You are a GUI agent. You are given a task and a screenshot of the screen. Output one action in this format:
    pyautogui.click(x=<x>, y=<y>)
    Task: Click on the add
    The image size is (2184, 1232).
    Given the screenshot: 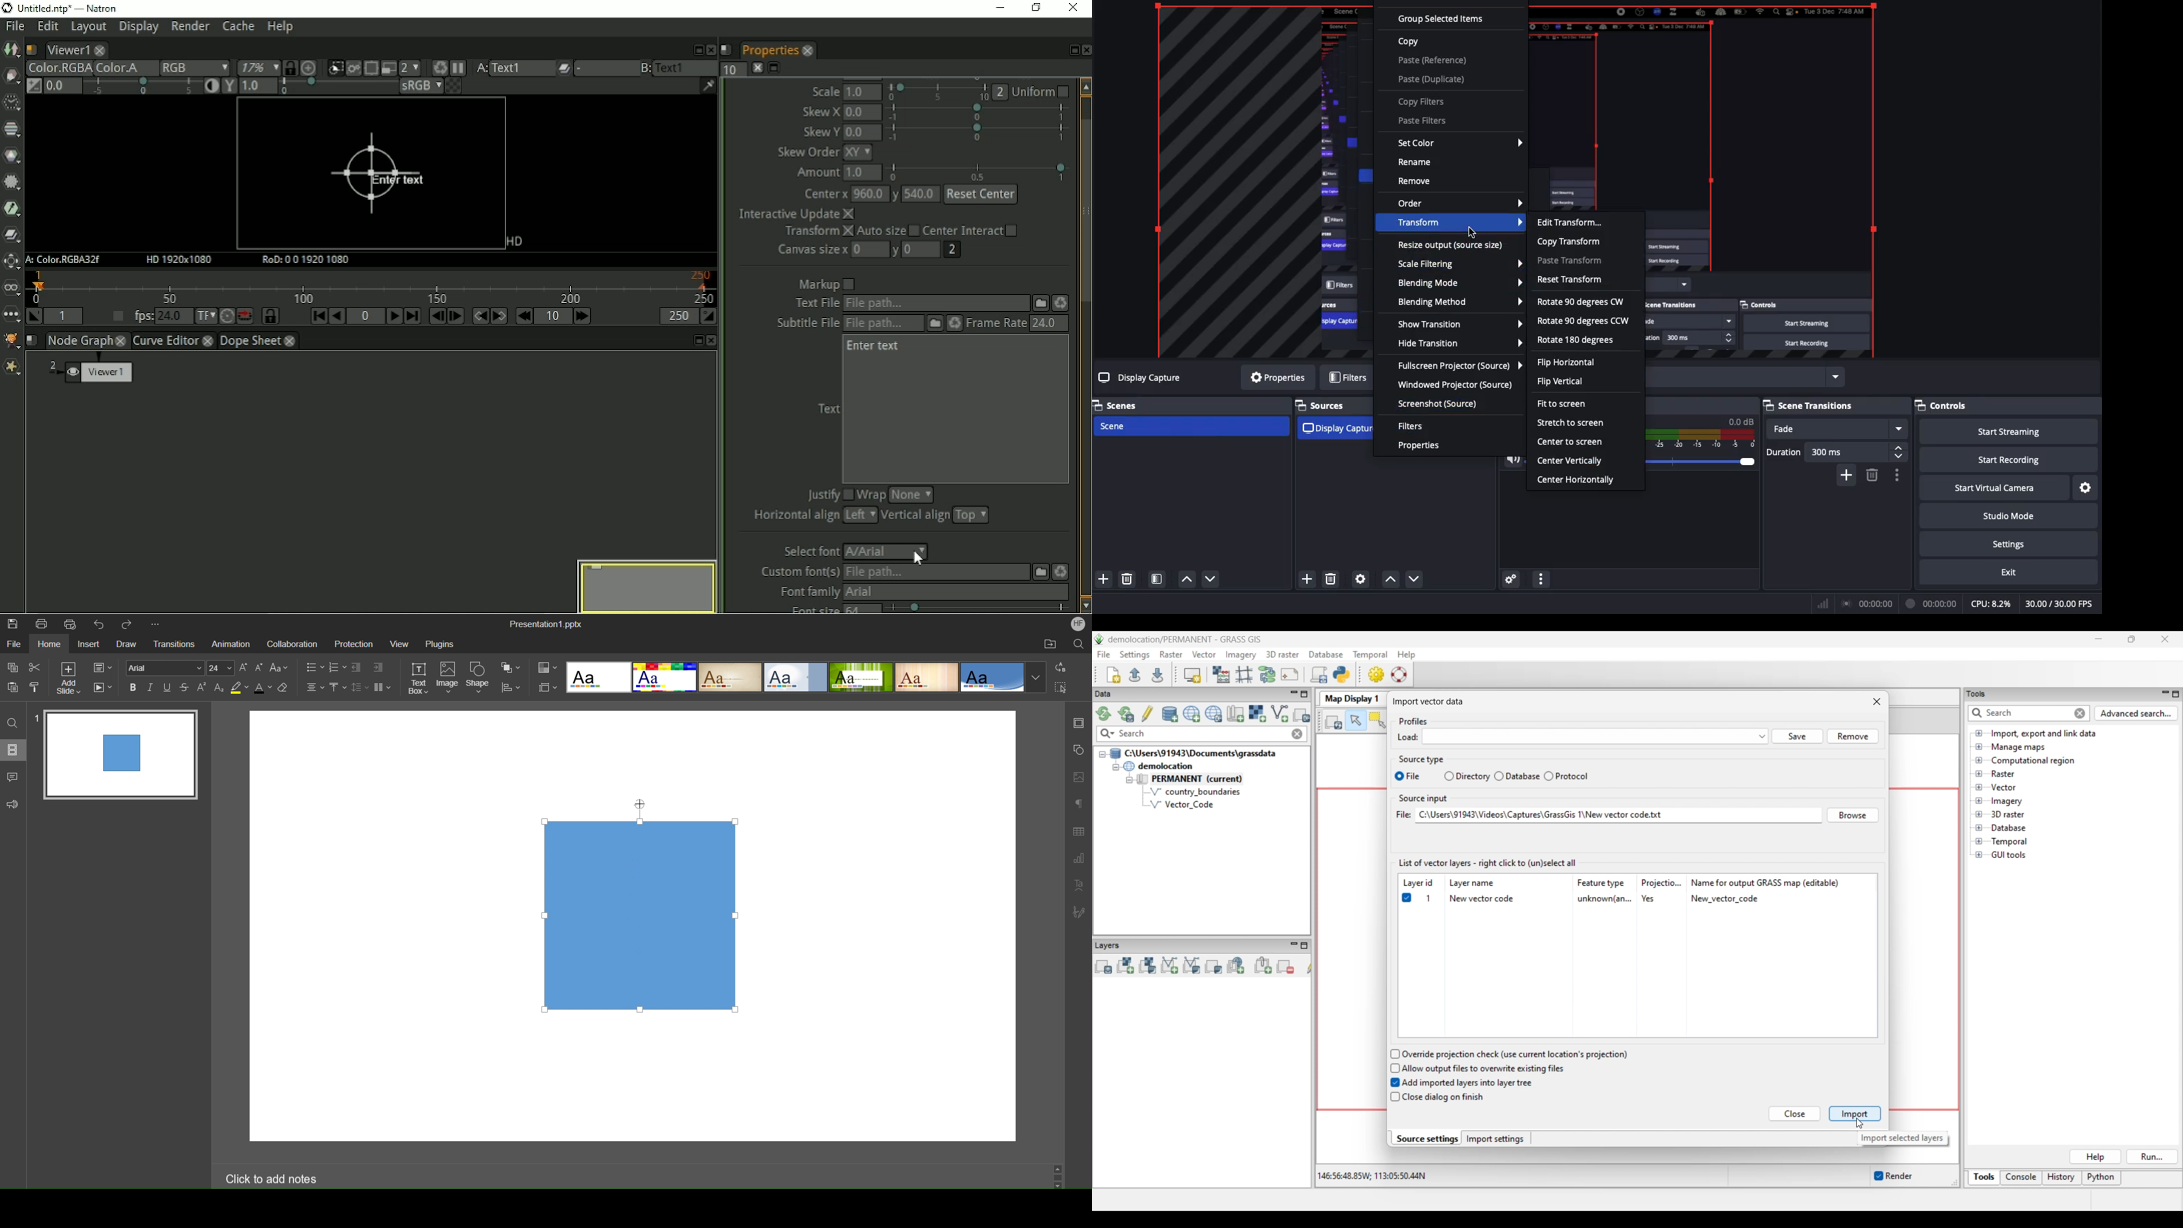 What is the action you would take?
    pyautogui.click(x=1848, y=478)
    